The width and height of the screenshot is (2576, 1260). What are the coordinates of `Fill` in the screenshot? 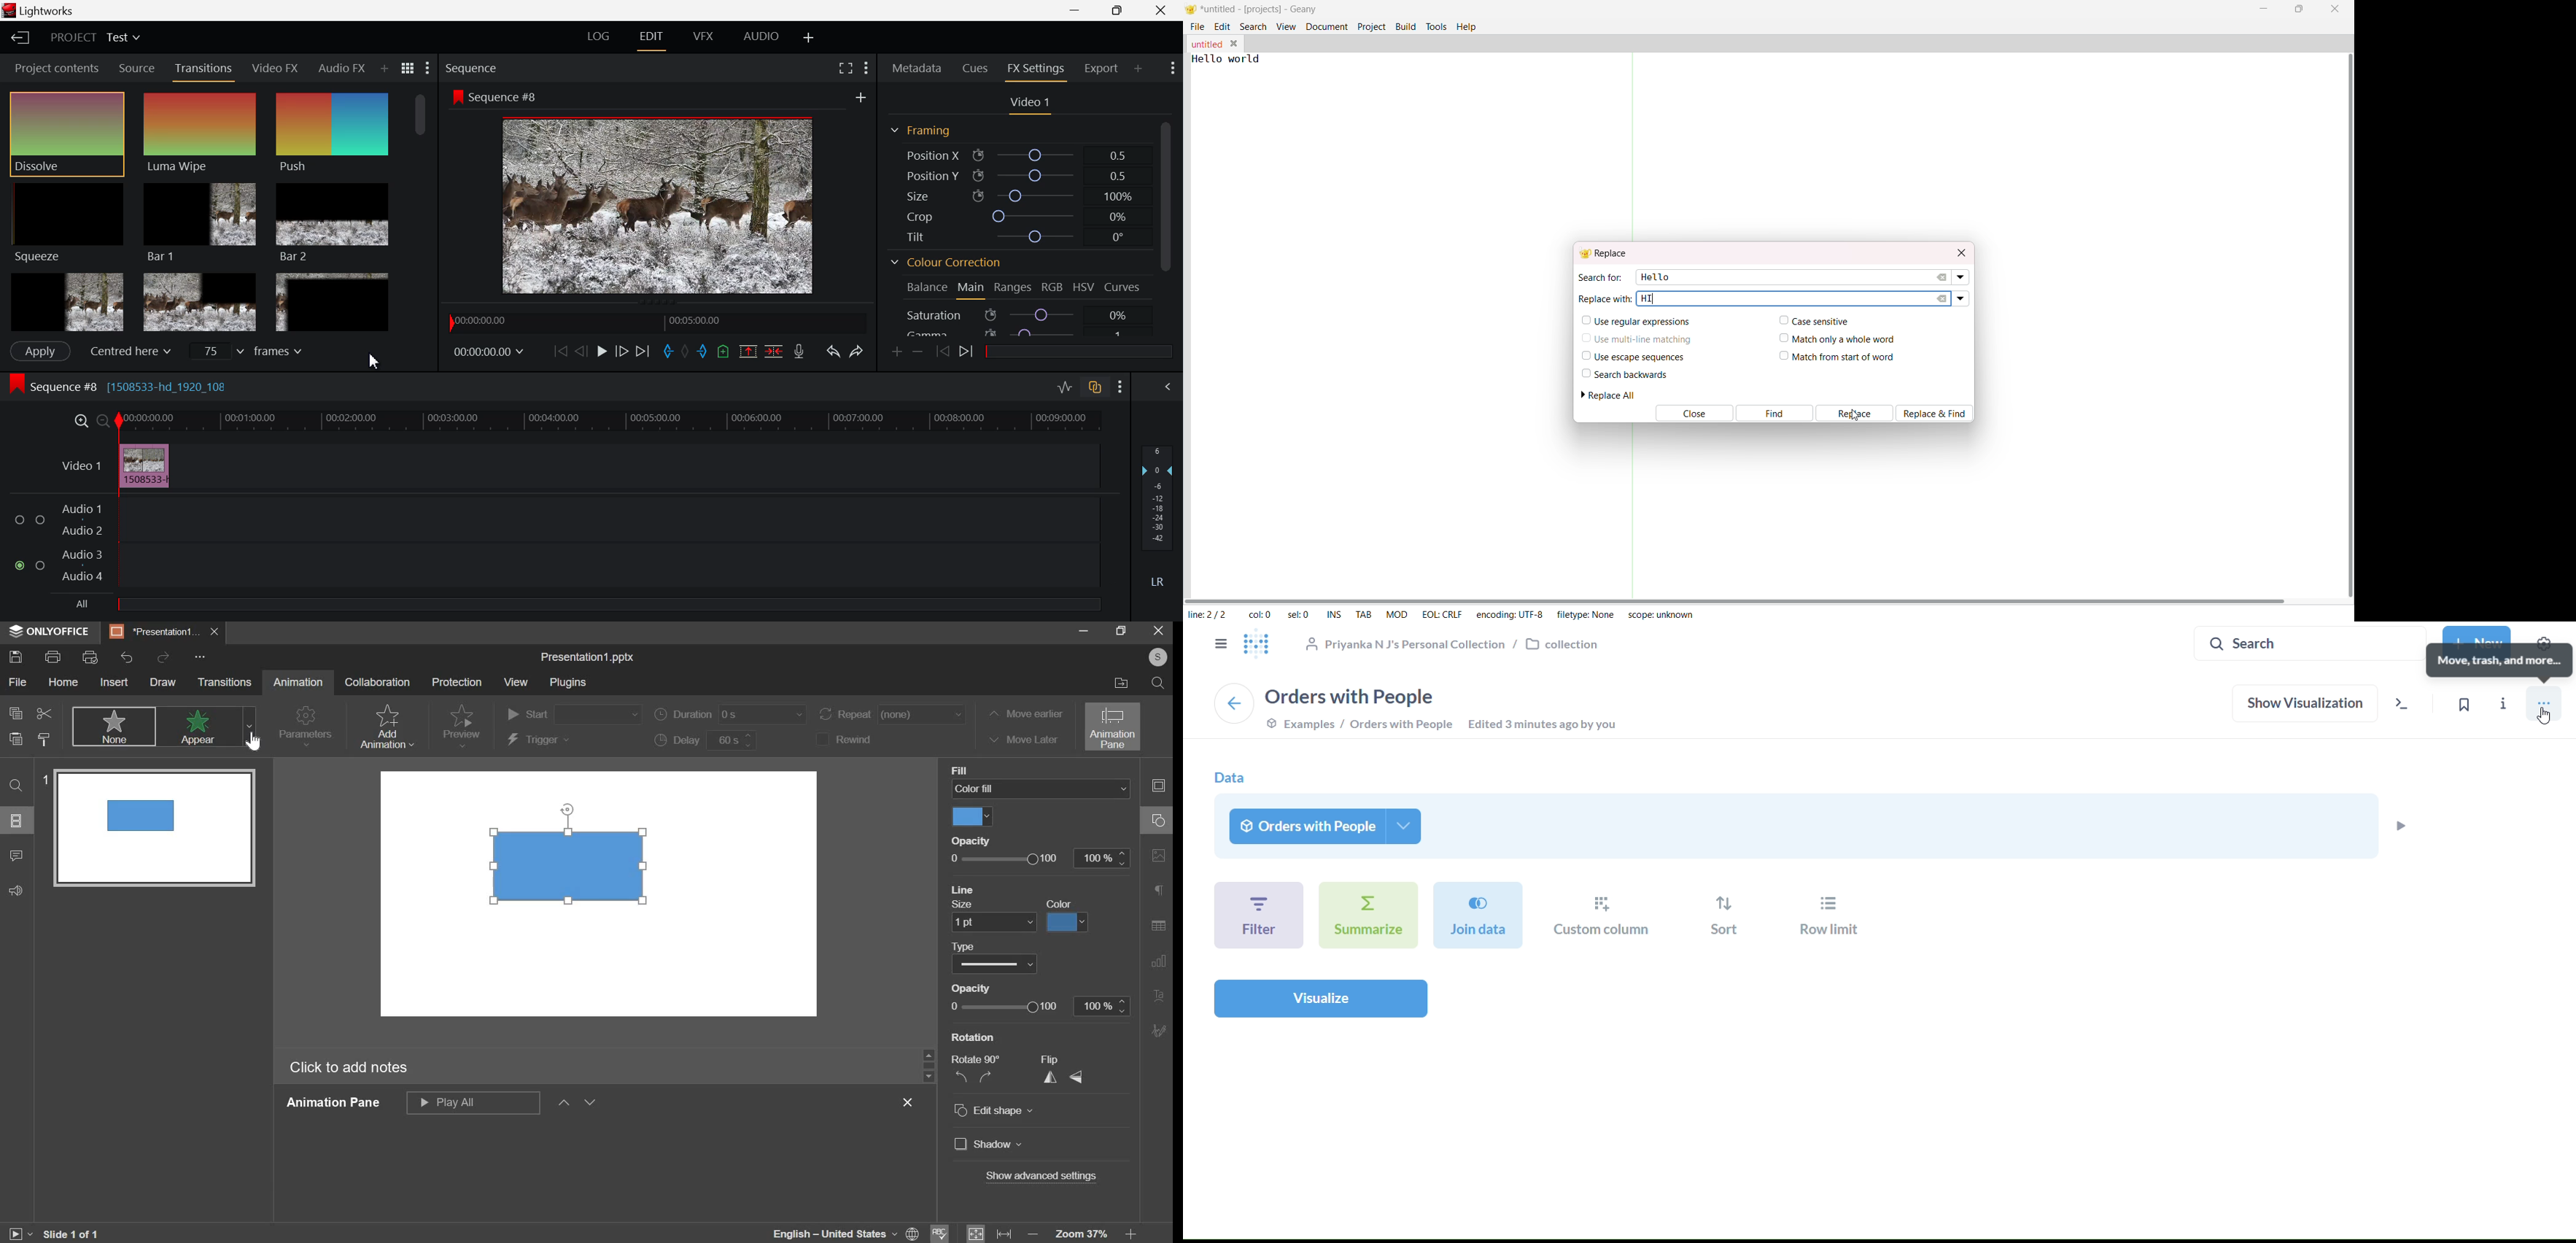 It's located at (961, 768).